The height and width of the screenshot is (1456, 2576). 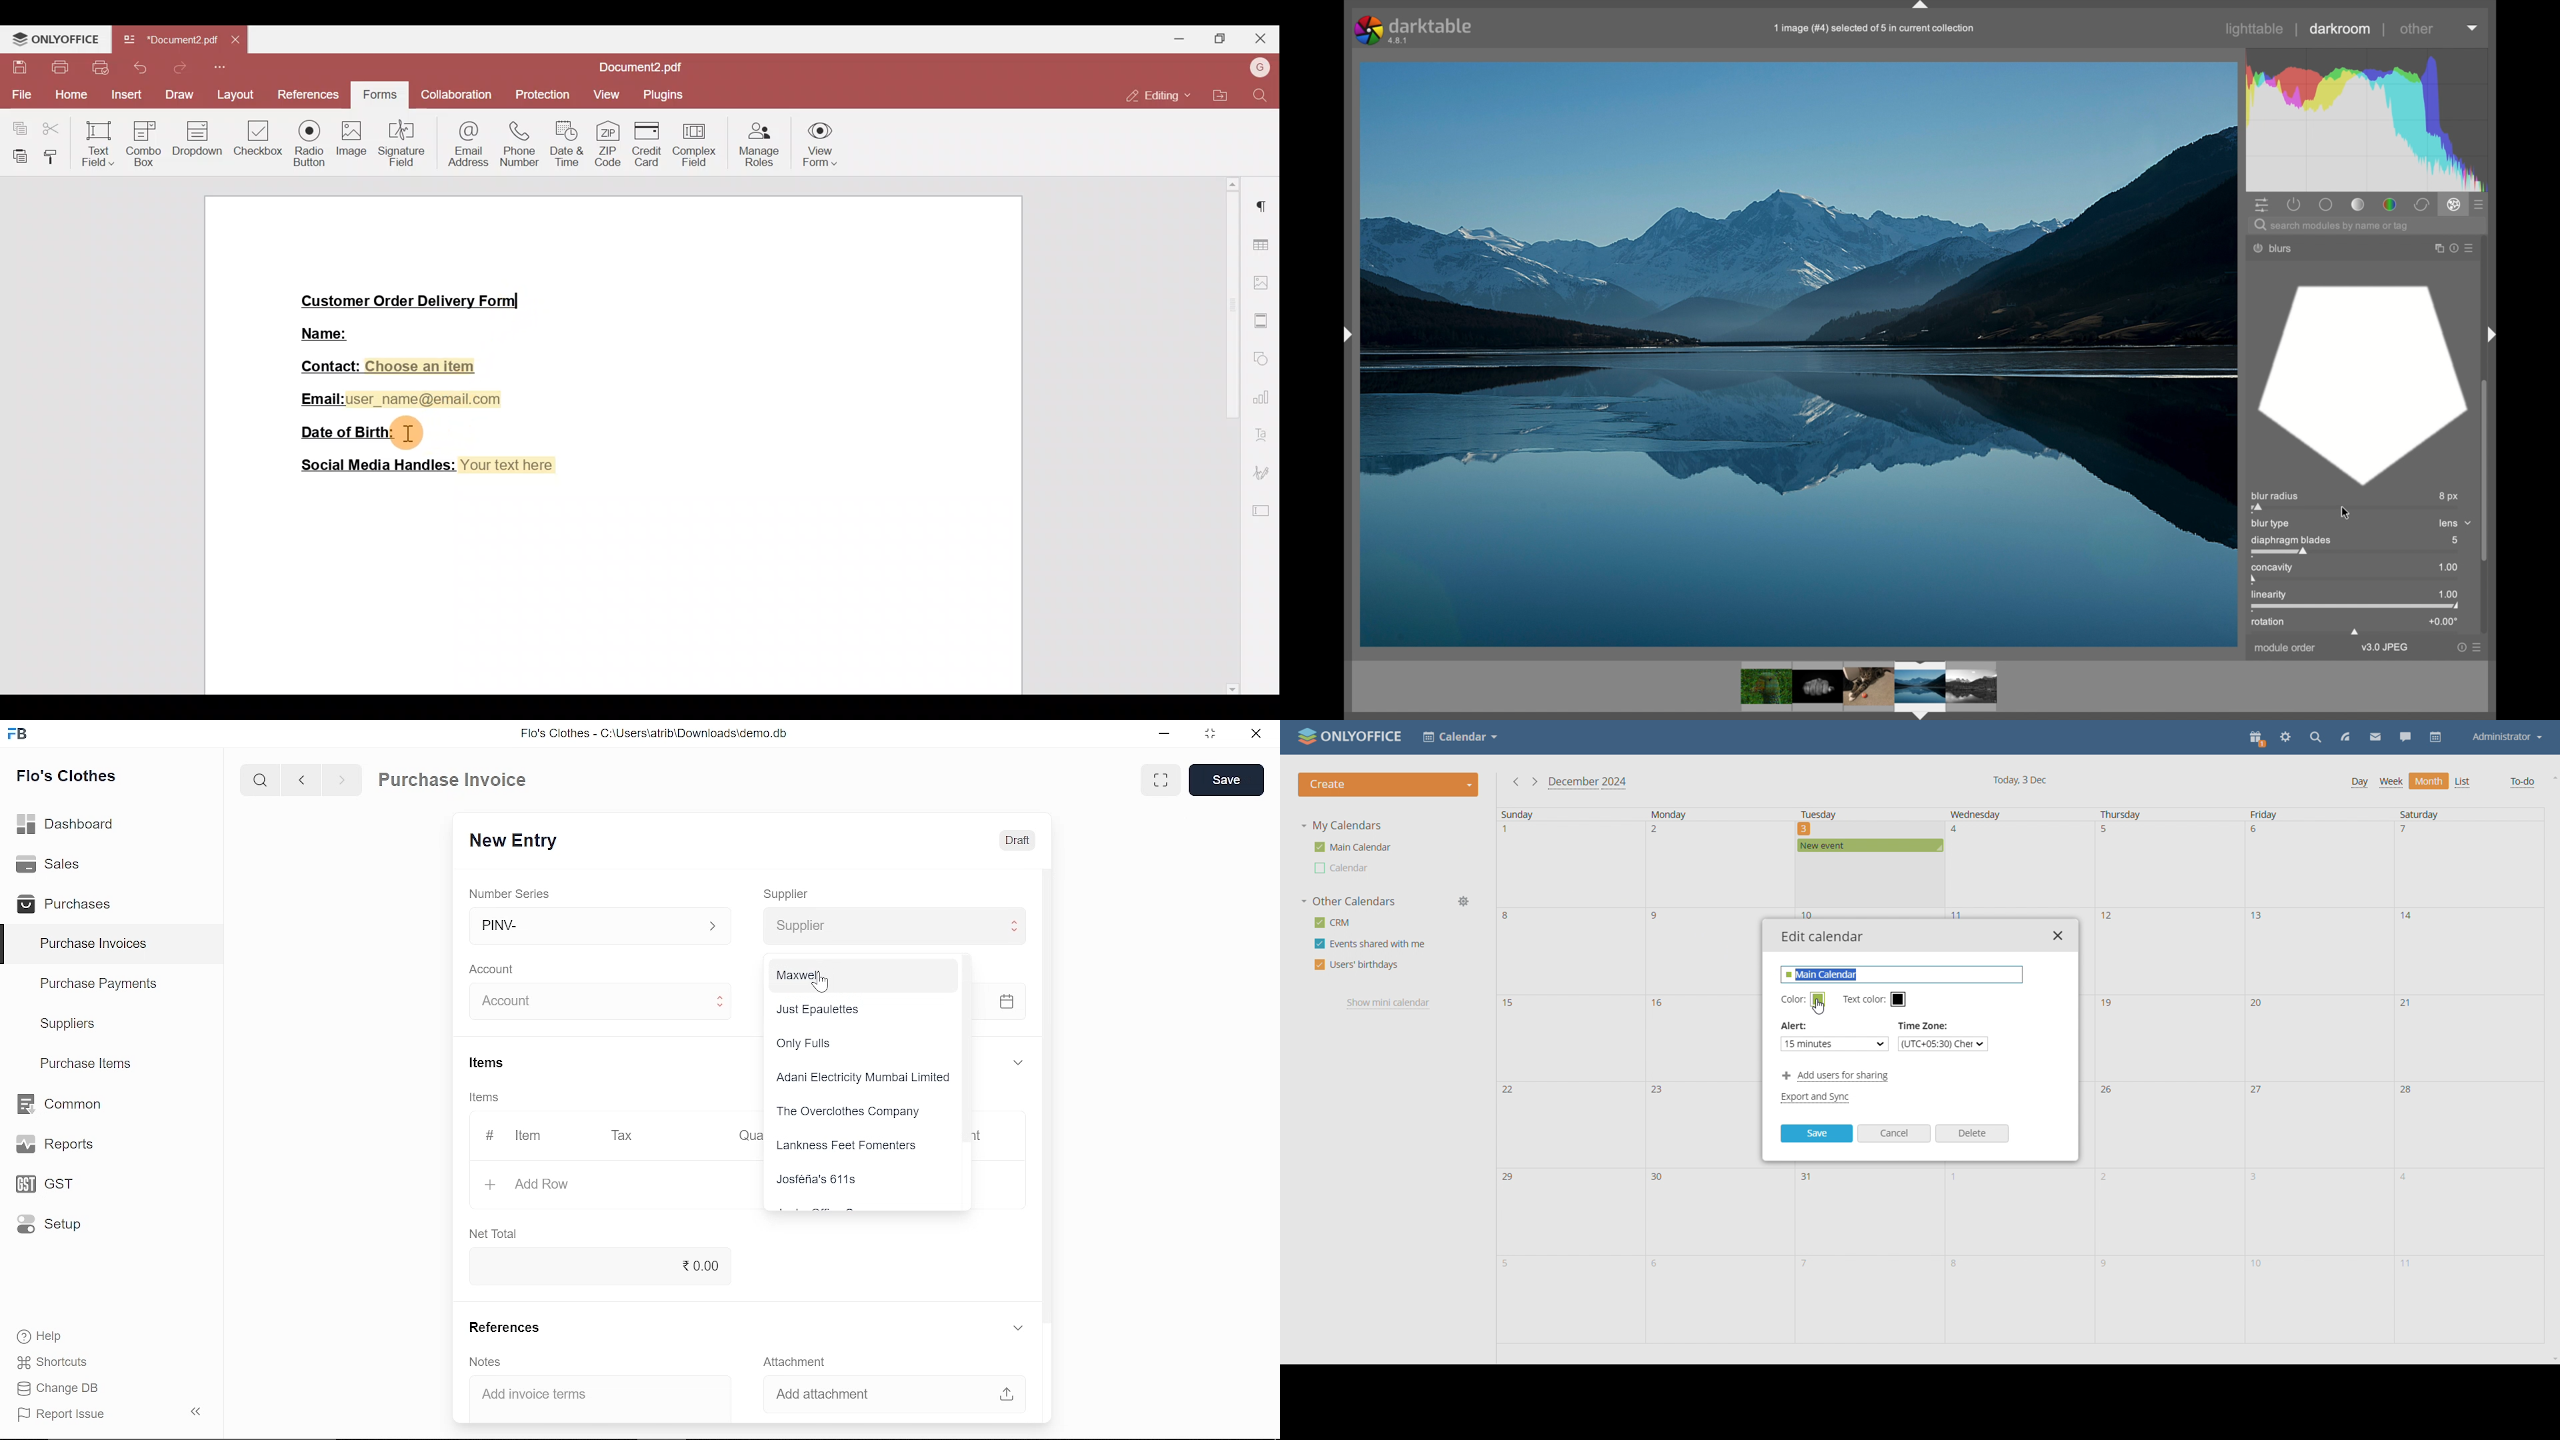 I want to click on input Account, so click(x=594, y=1002).